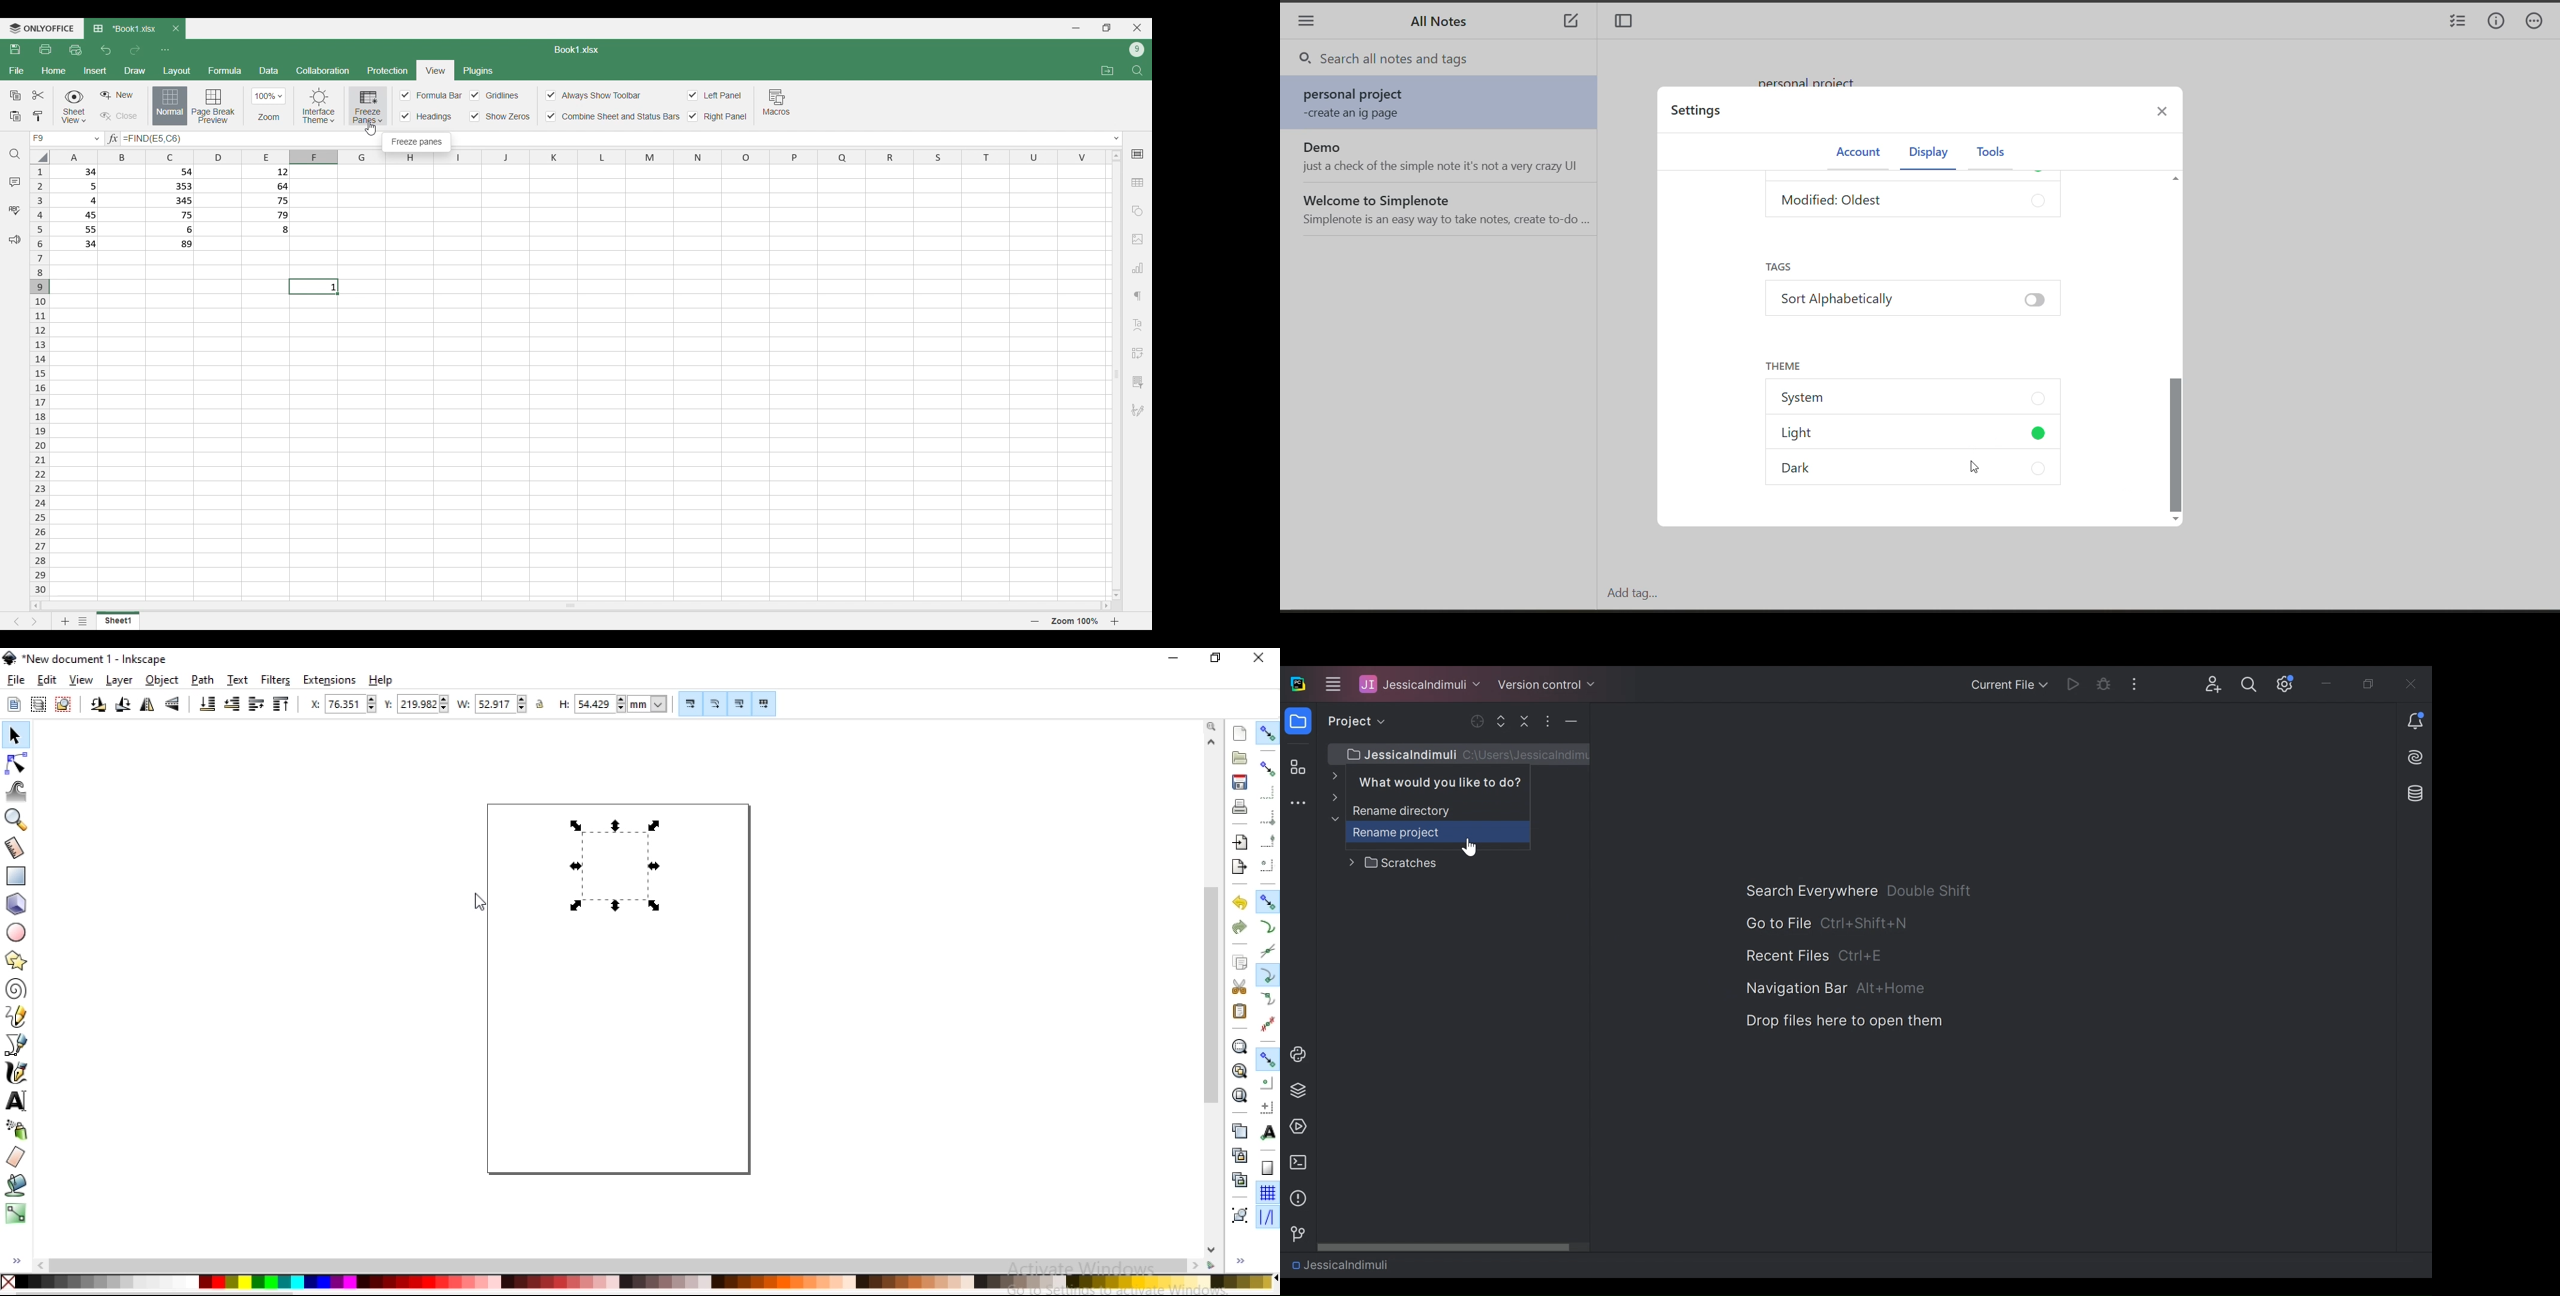 The width and height of the screenshot is (2576, 1316). Describe the element at coordinates (36, 608) in the screenshot. I see `move left ` at that location.